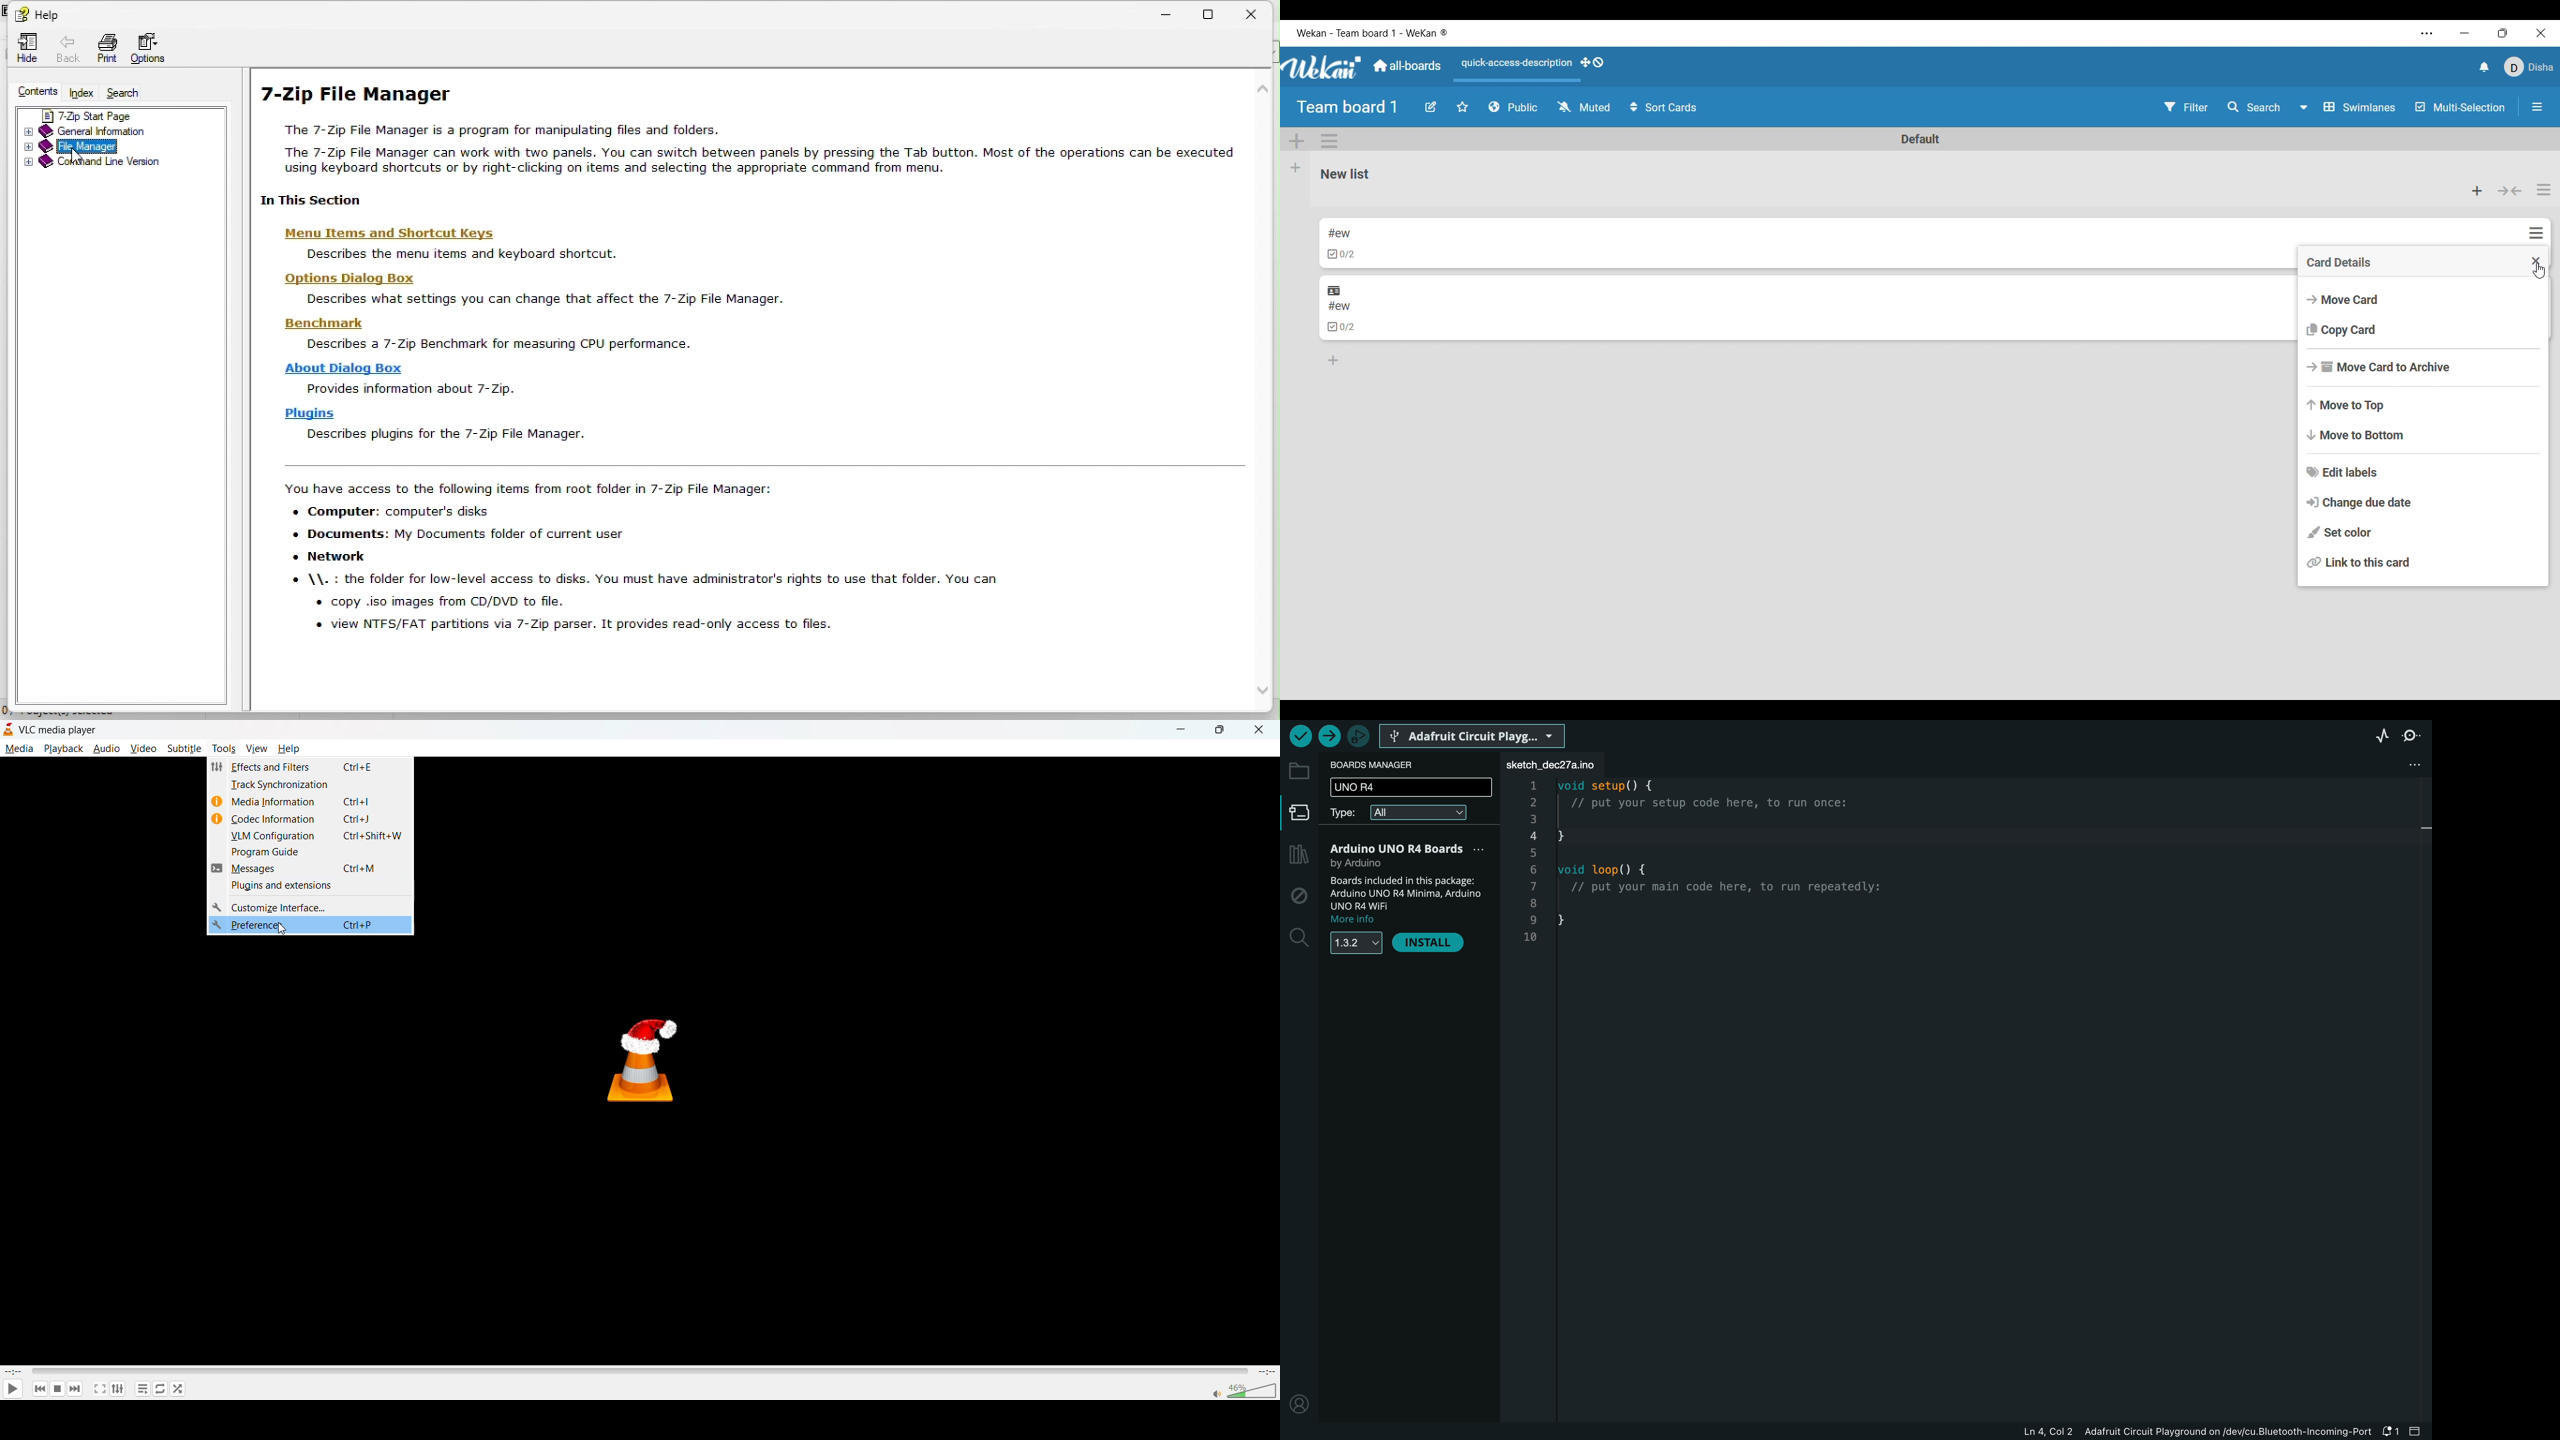 Image resolution: width=2576 pixels, height=1456 pixels. I want to click on File manager, so click(115, 146).